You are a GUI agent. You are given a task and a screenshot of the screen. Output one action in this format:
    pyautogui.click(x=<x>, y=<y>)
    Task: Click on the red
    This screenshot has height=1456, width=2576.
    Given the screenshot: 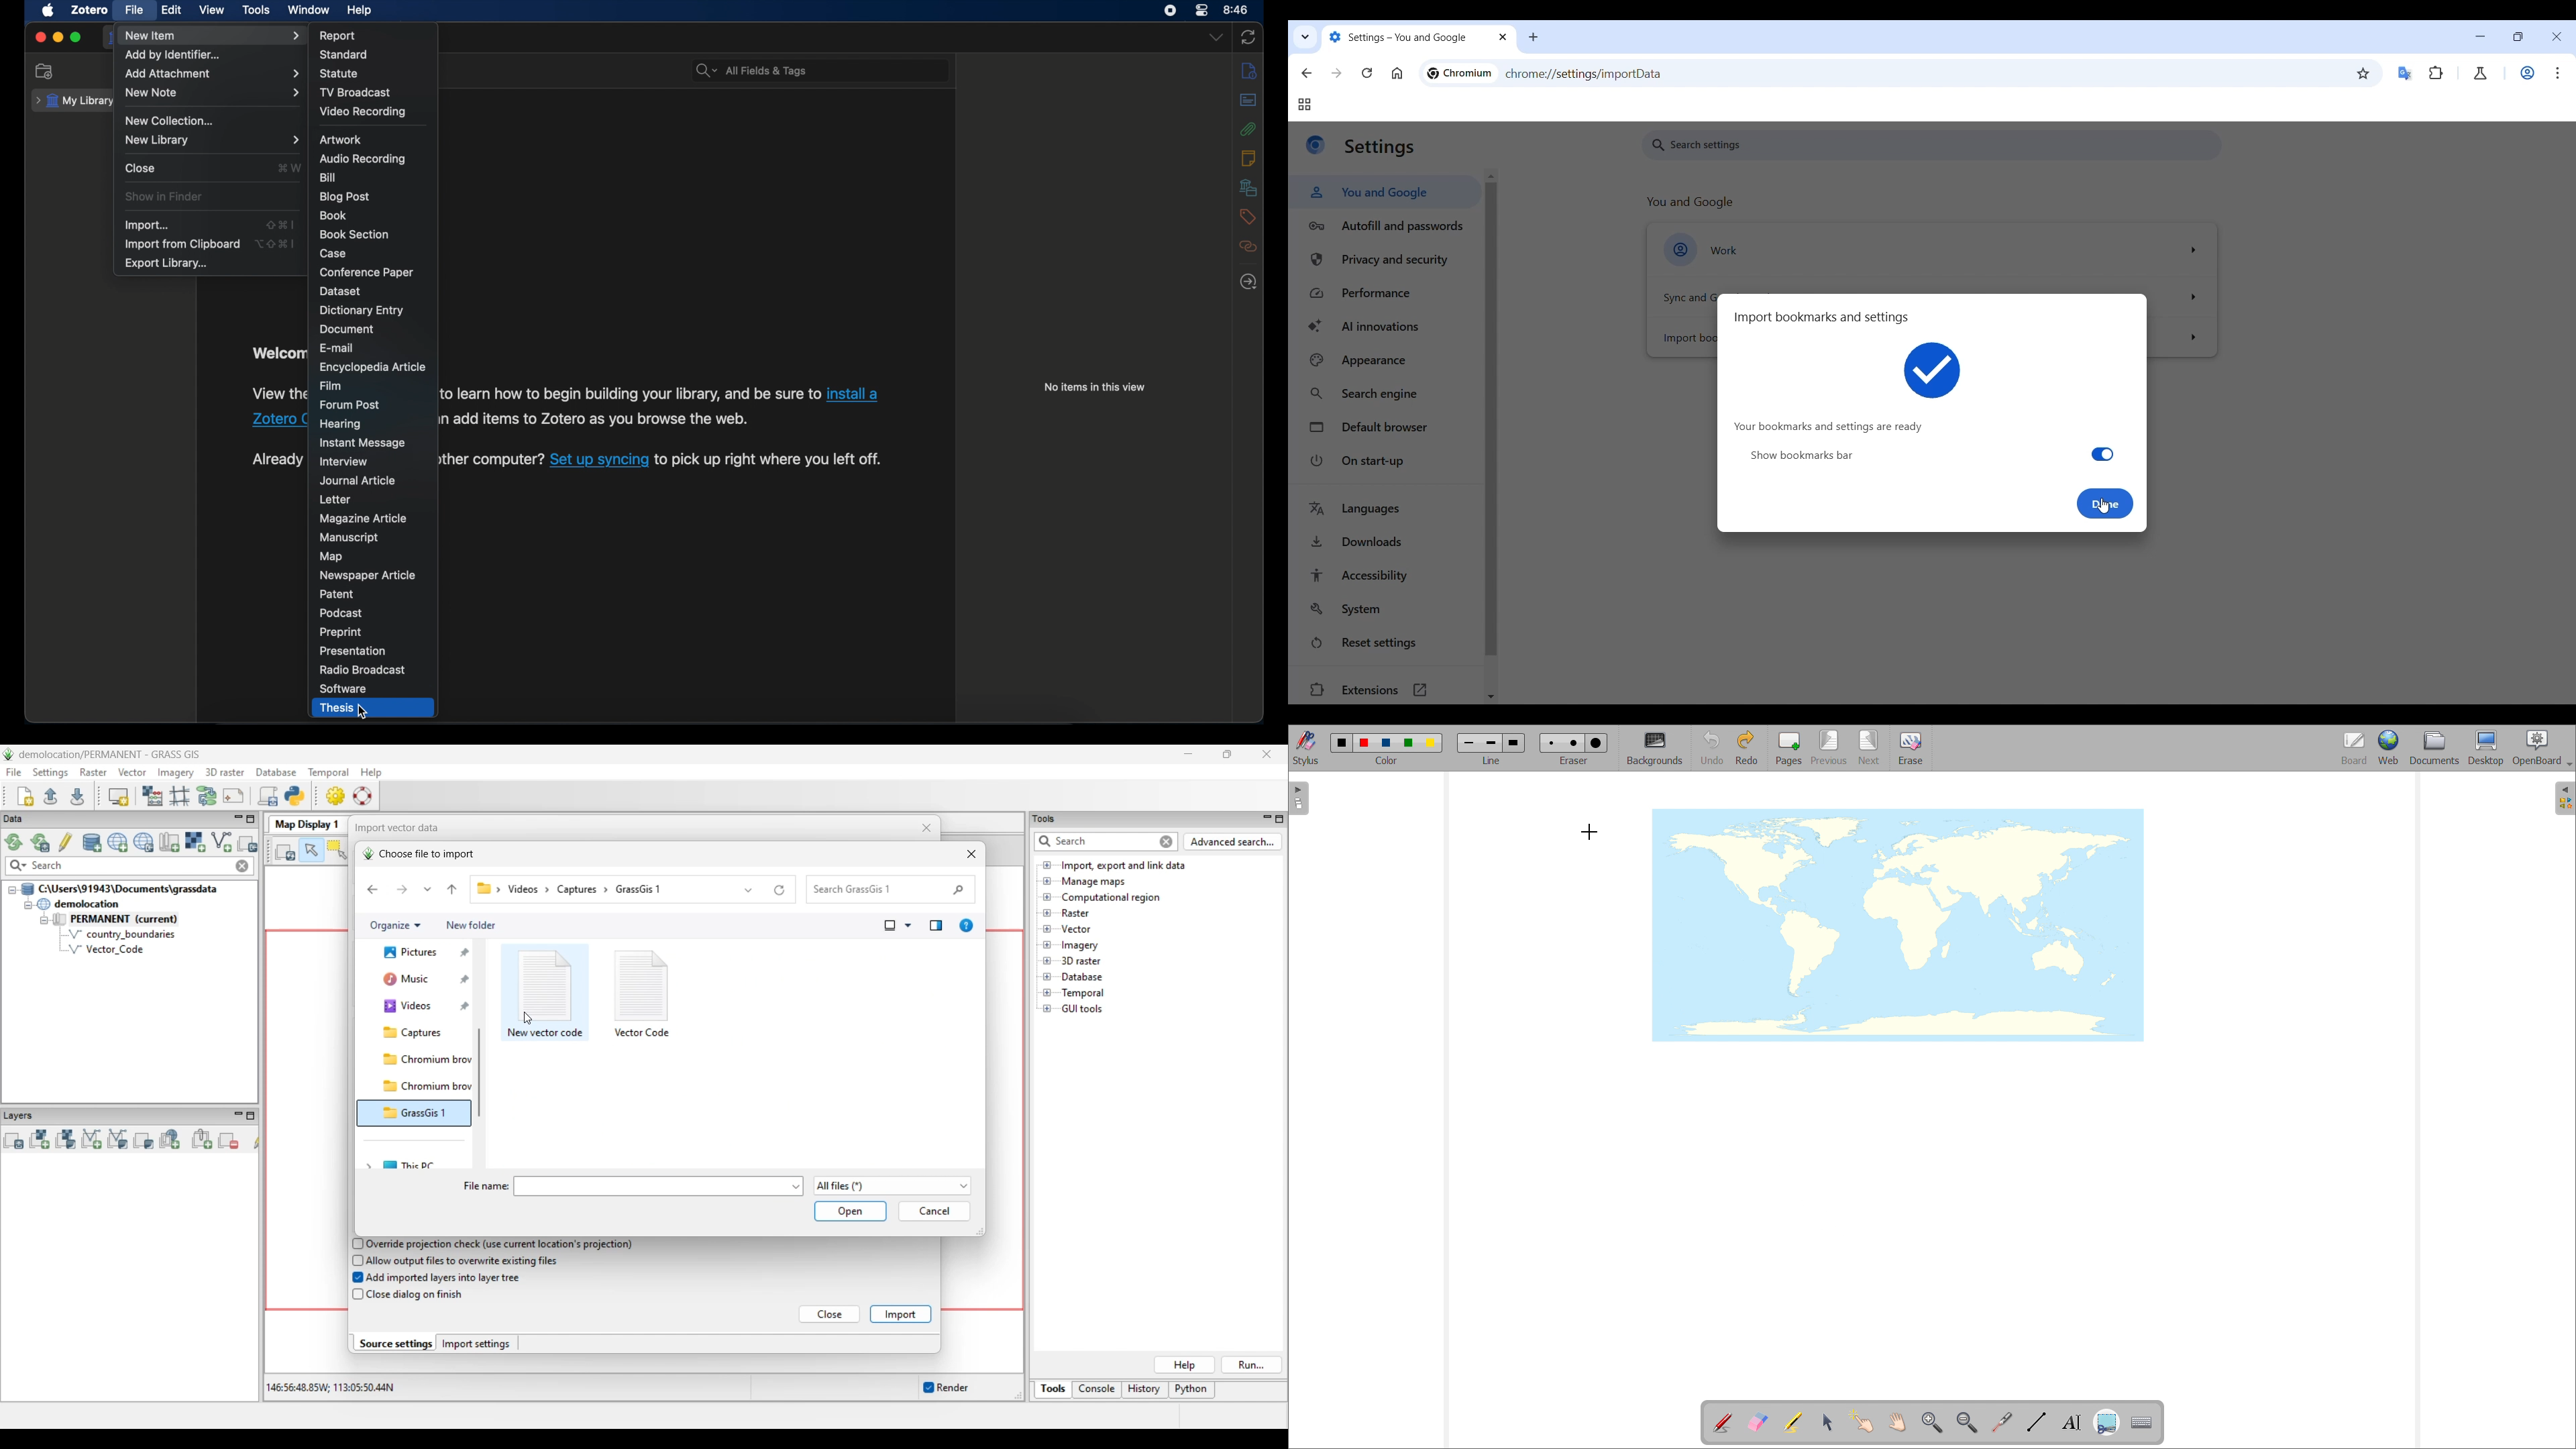 What is the action you would take?
    pyautogui.click(x=1364, y=742)
    